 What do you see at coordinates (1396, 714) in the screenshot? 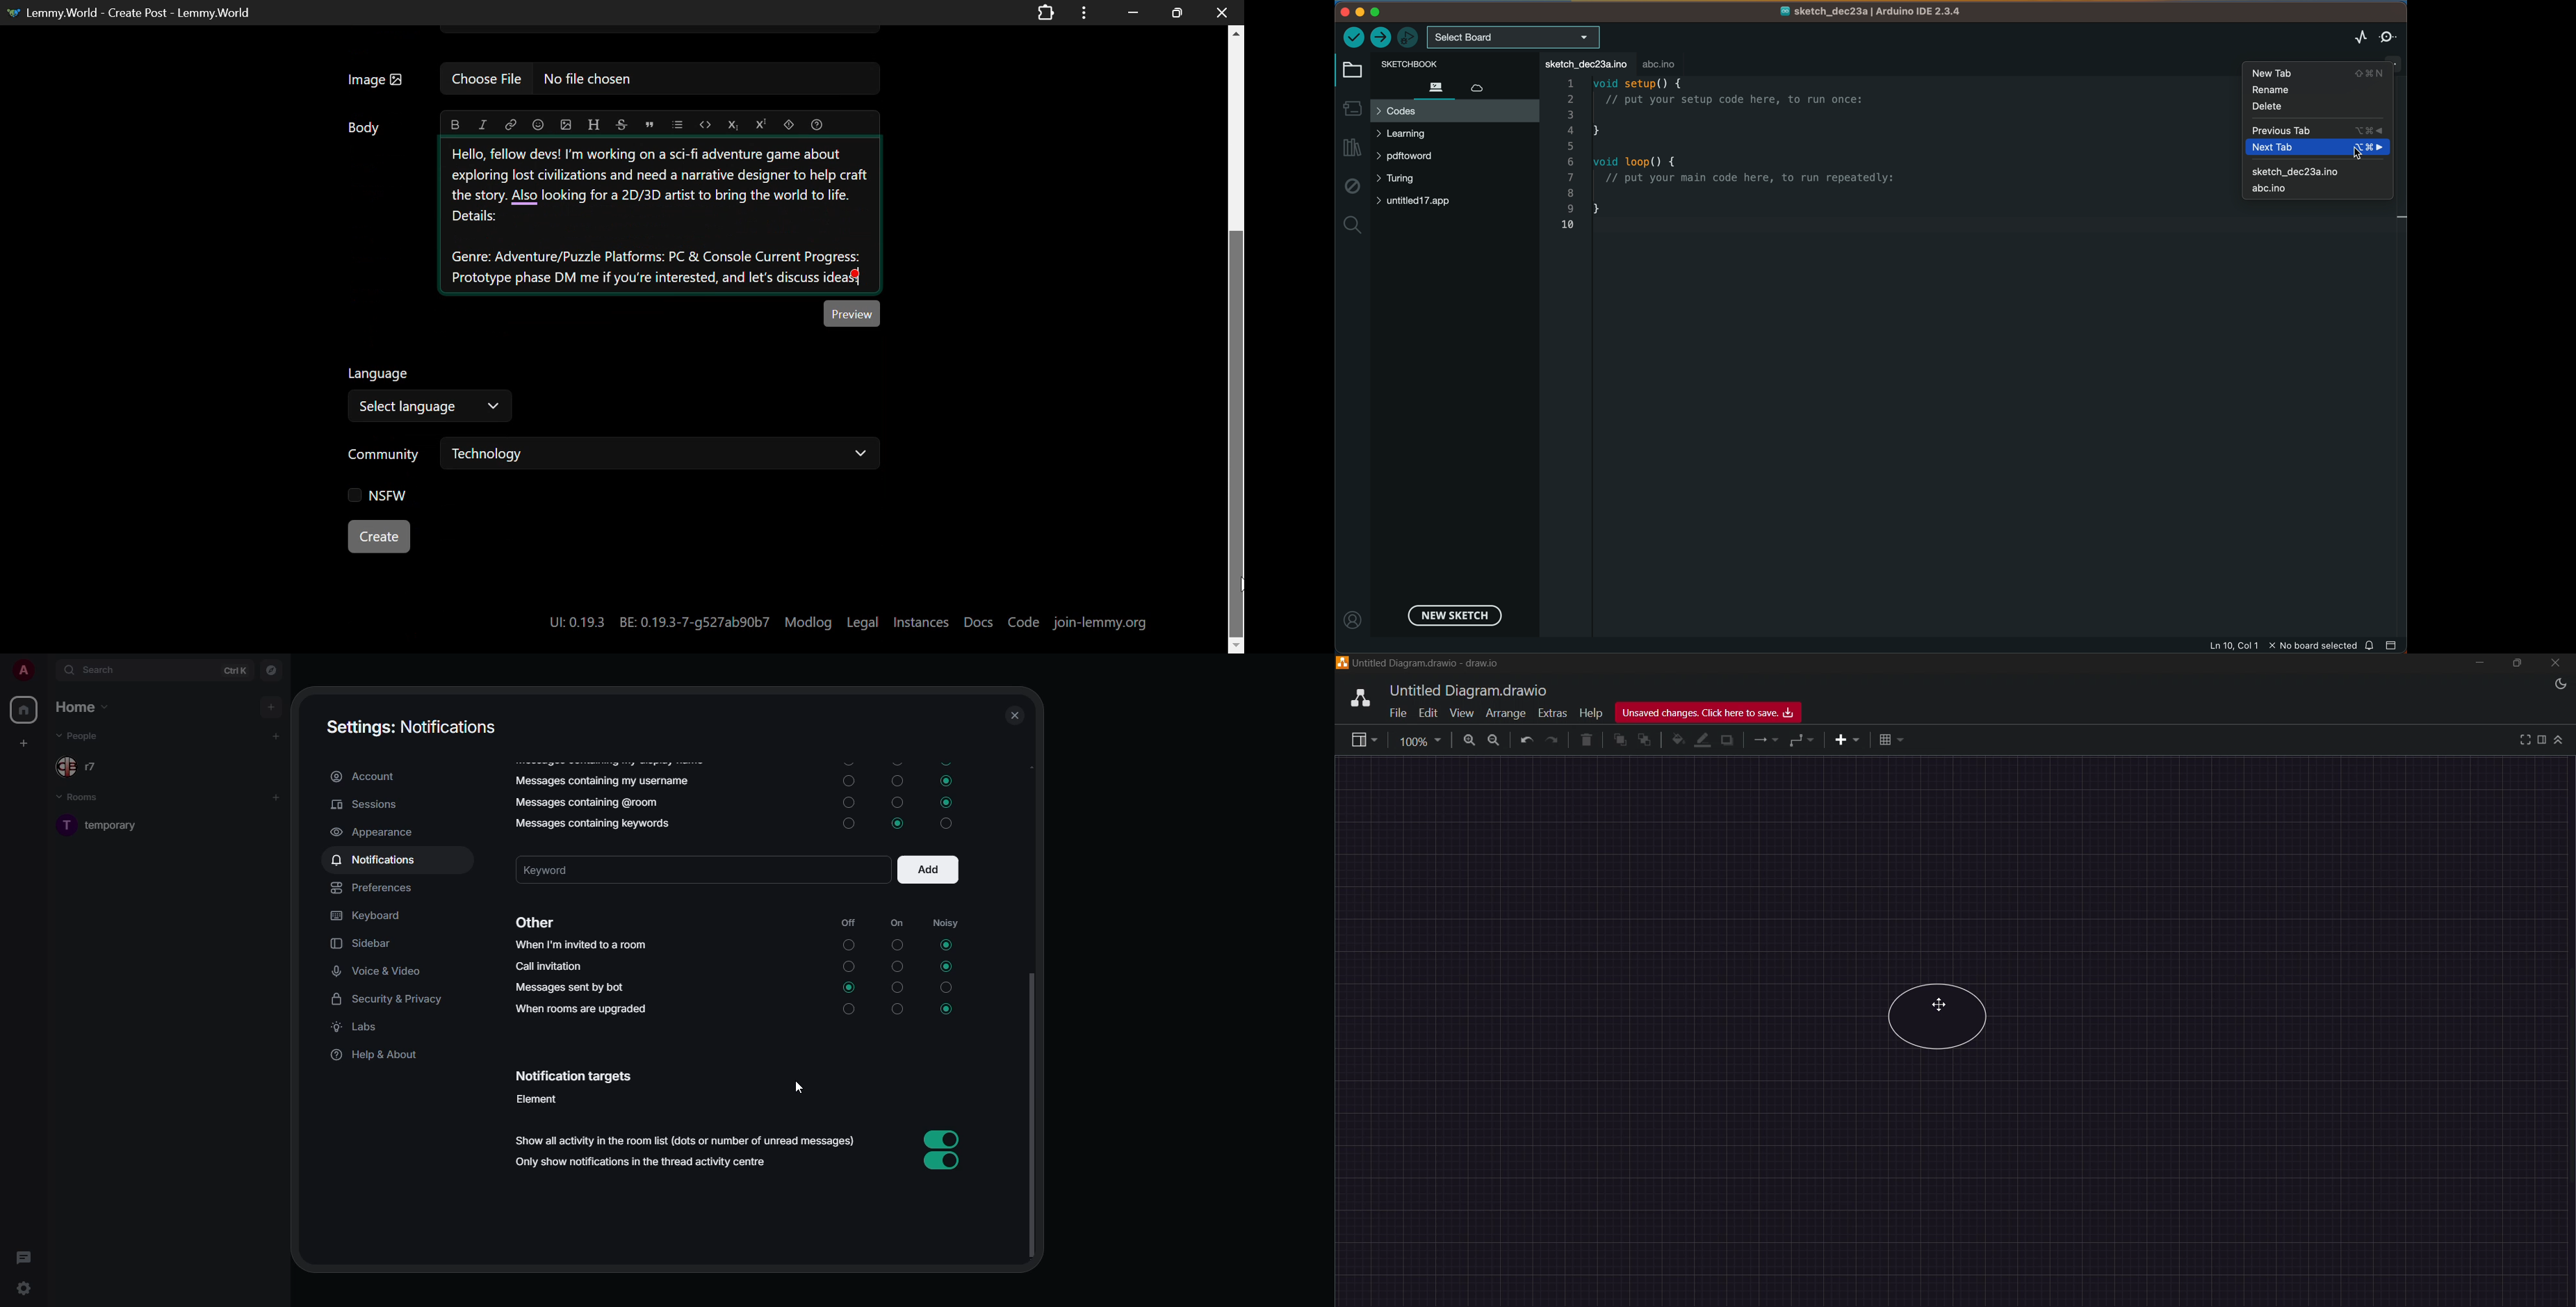
I see `file` at bounding box center [1396, 714].